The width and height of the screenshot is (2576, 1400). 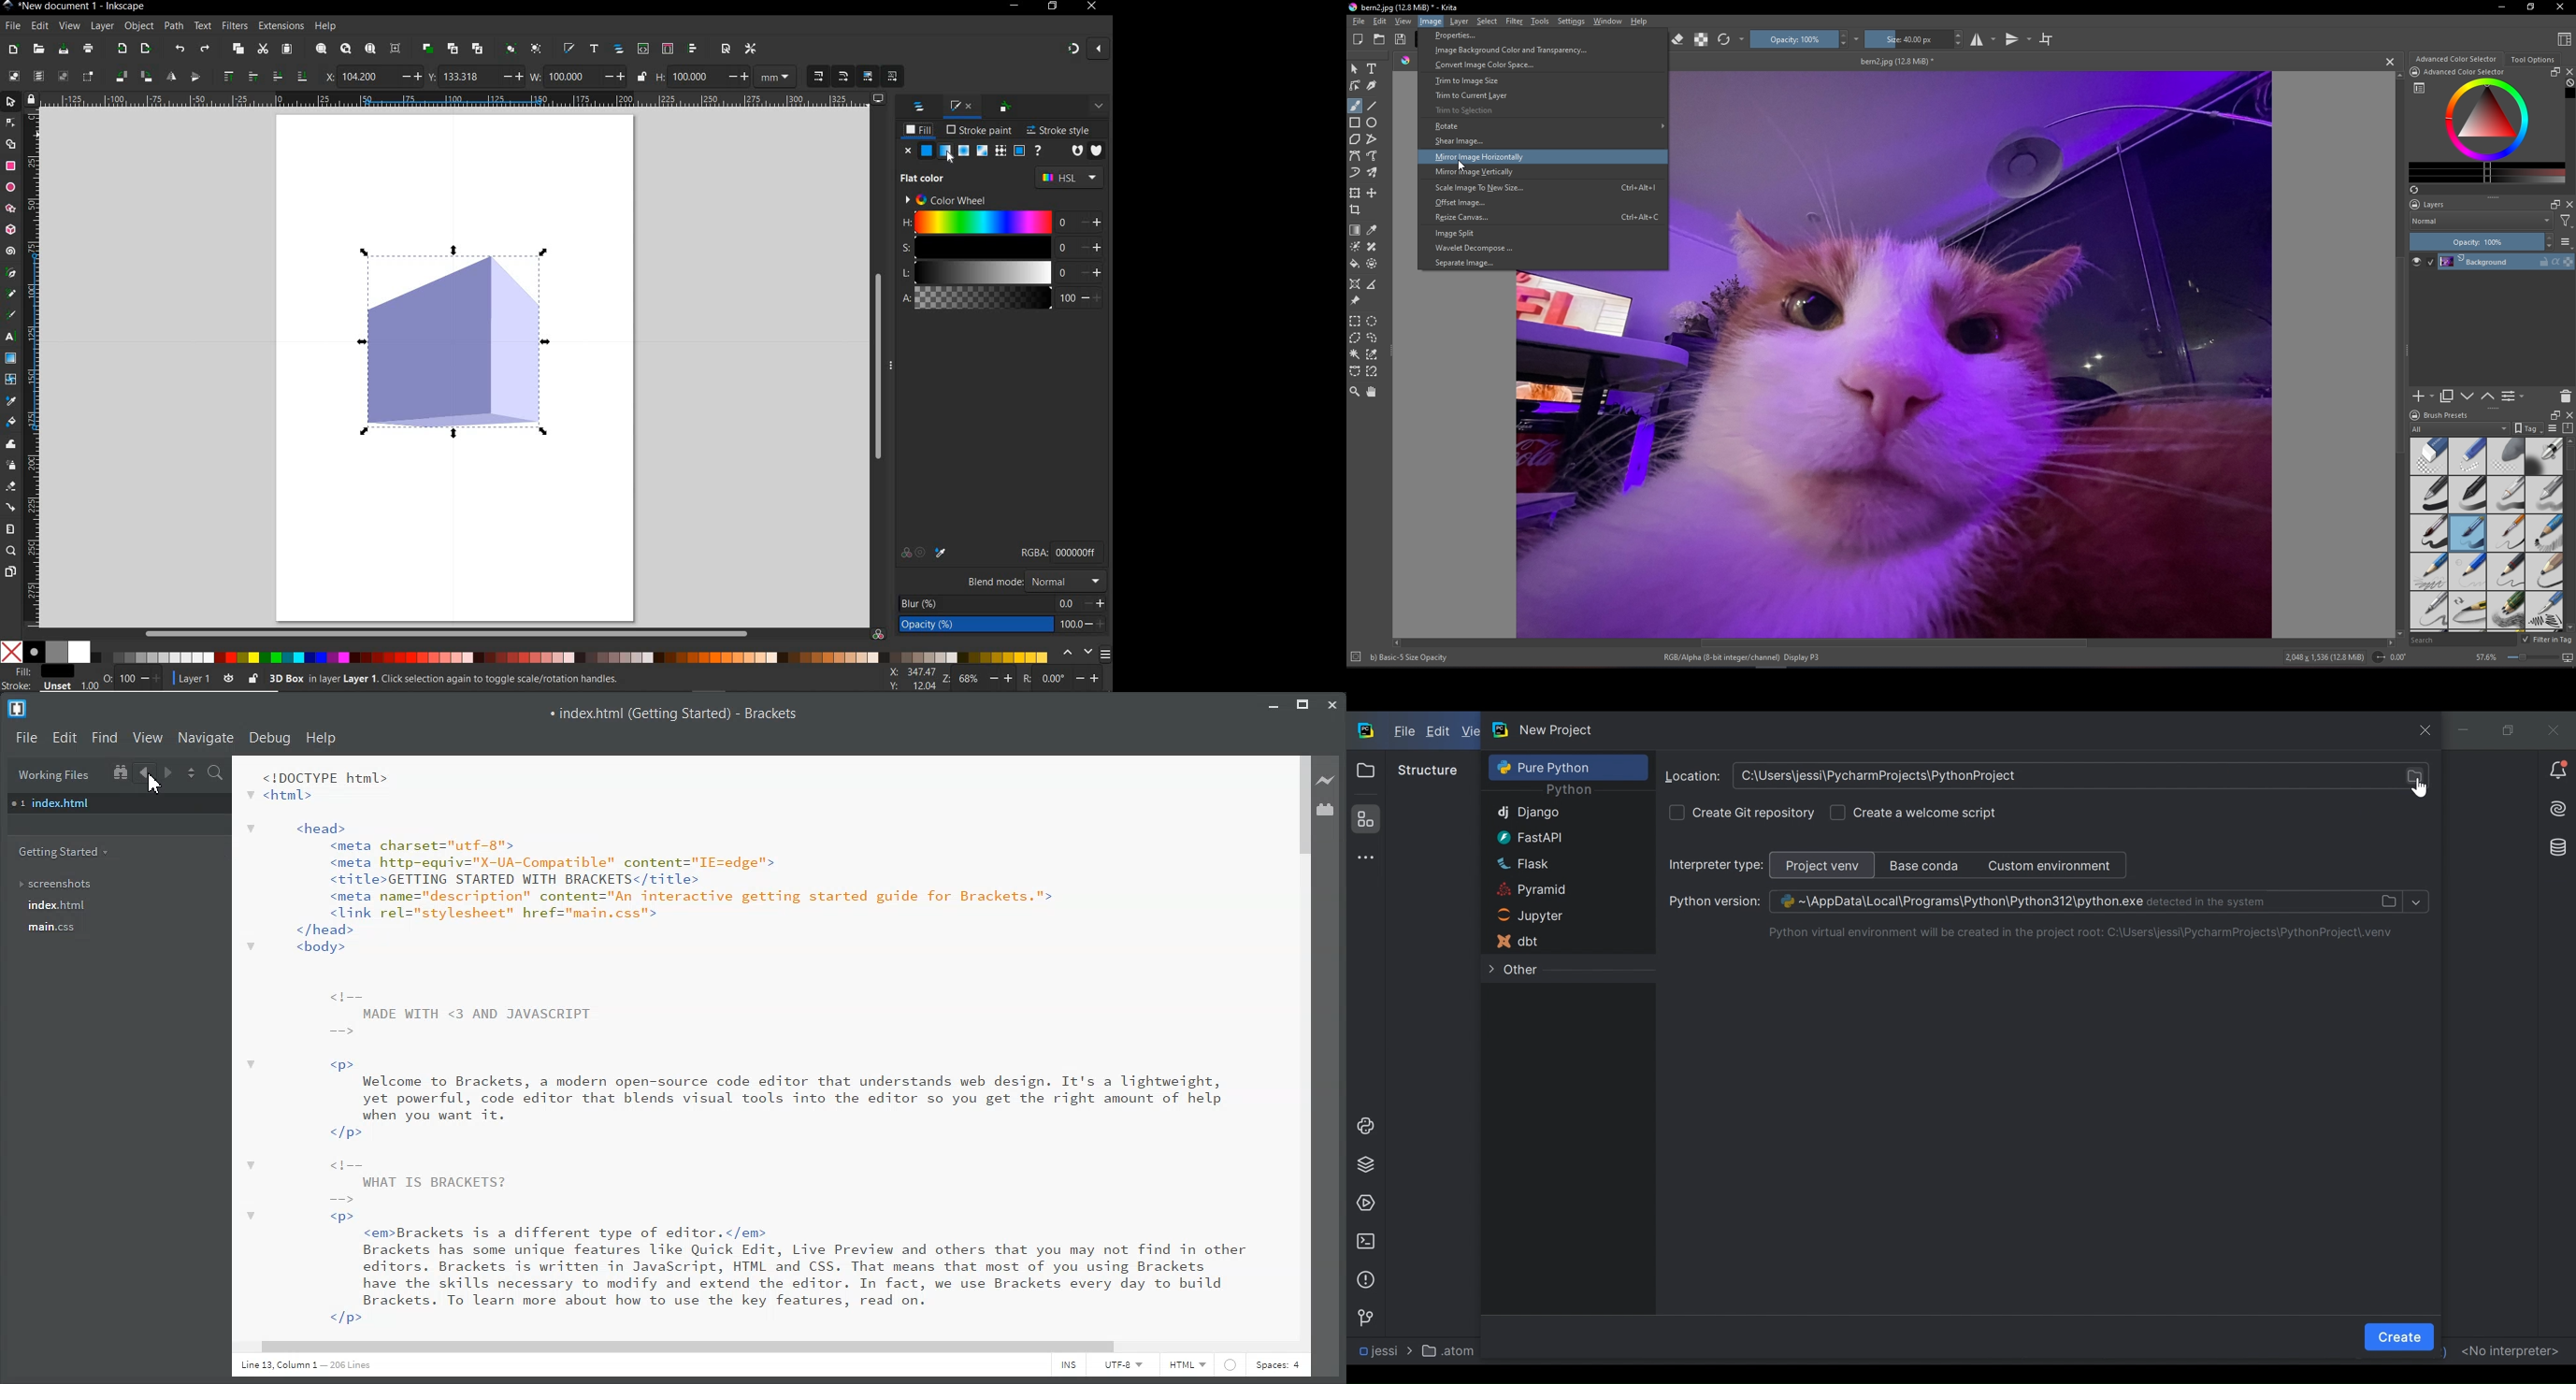 I want to click on Filter in tag, so click(x=2548, y=640).